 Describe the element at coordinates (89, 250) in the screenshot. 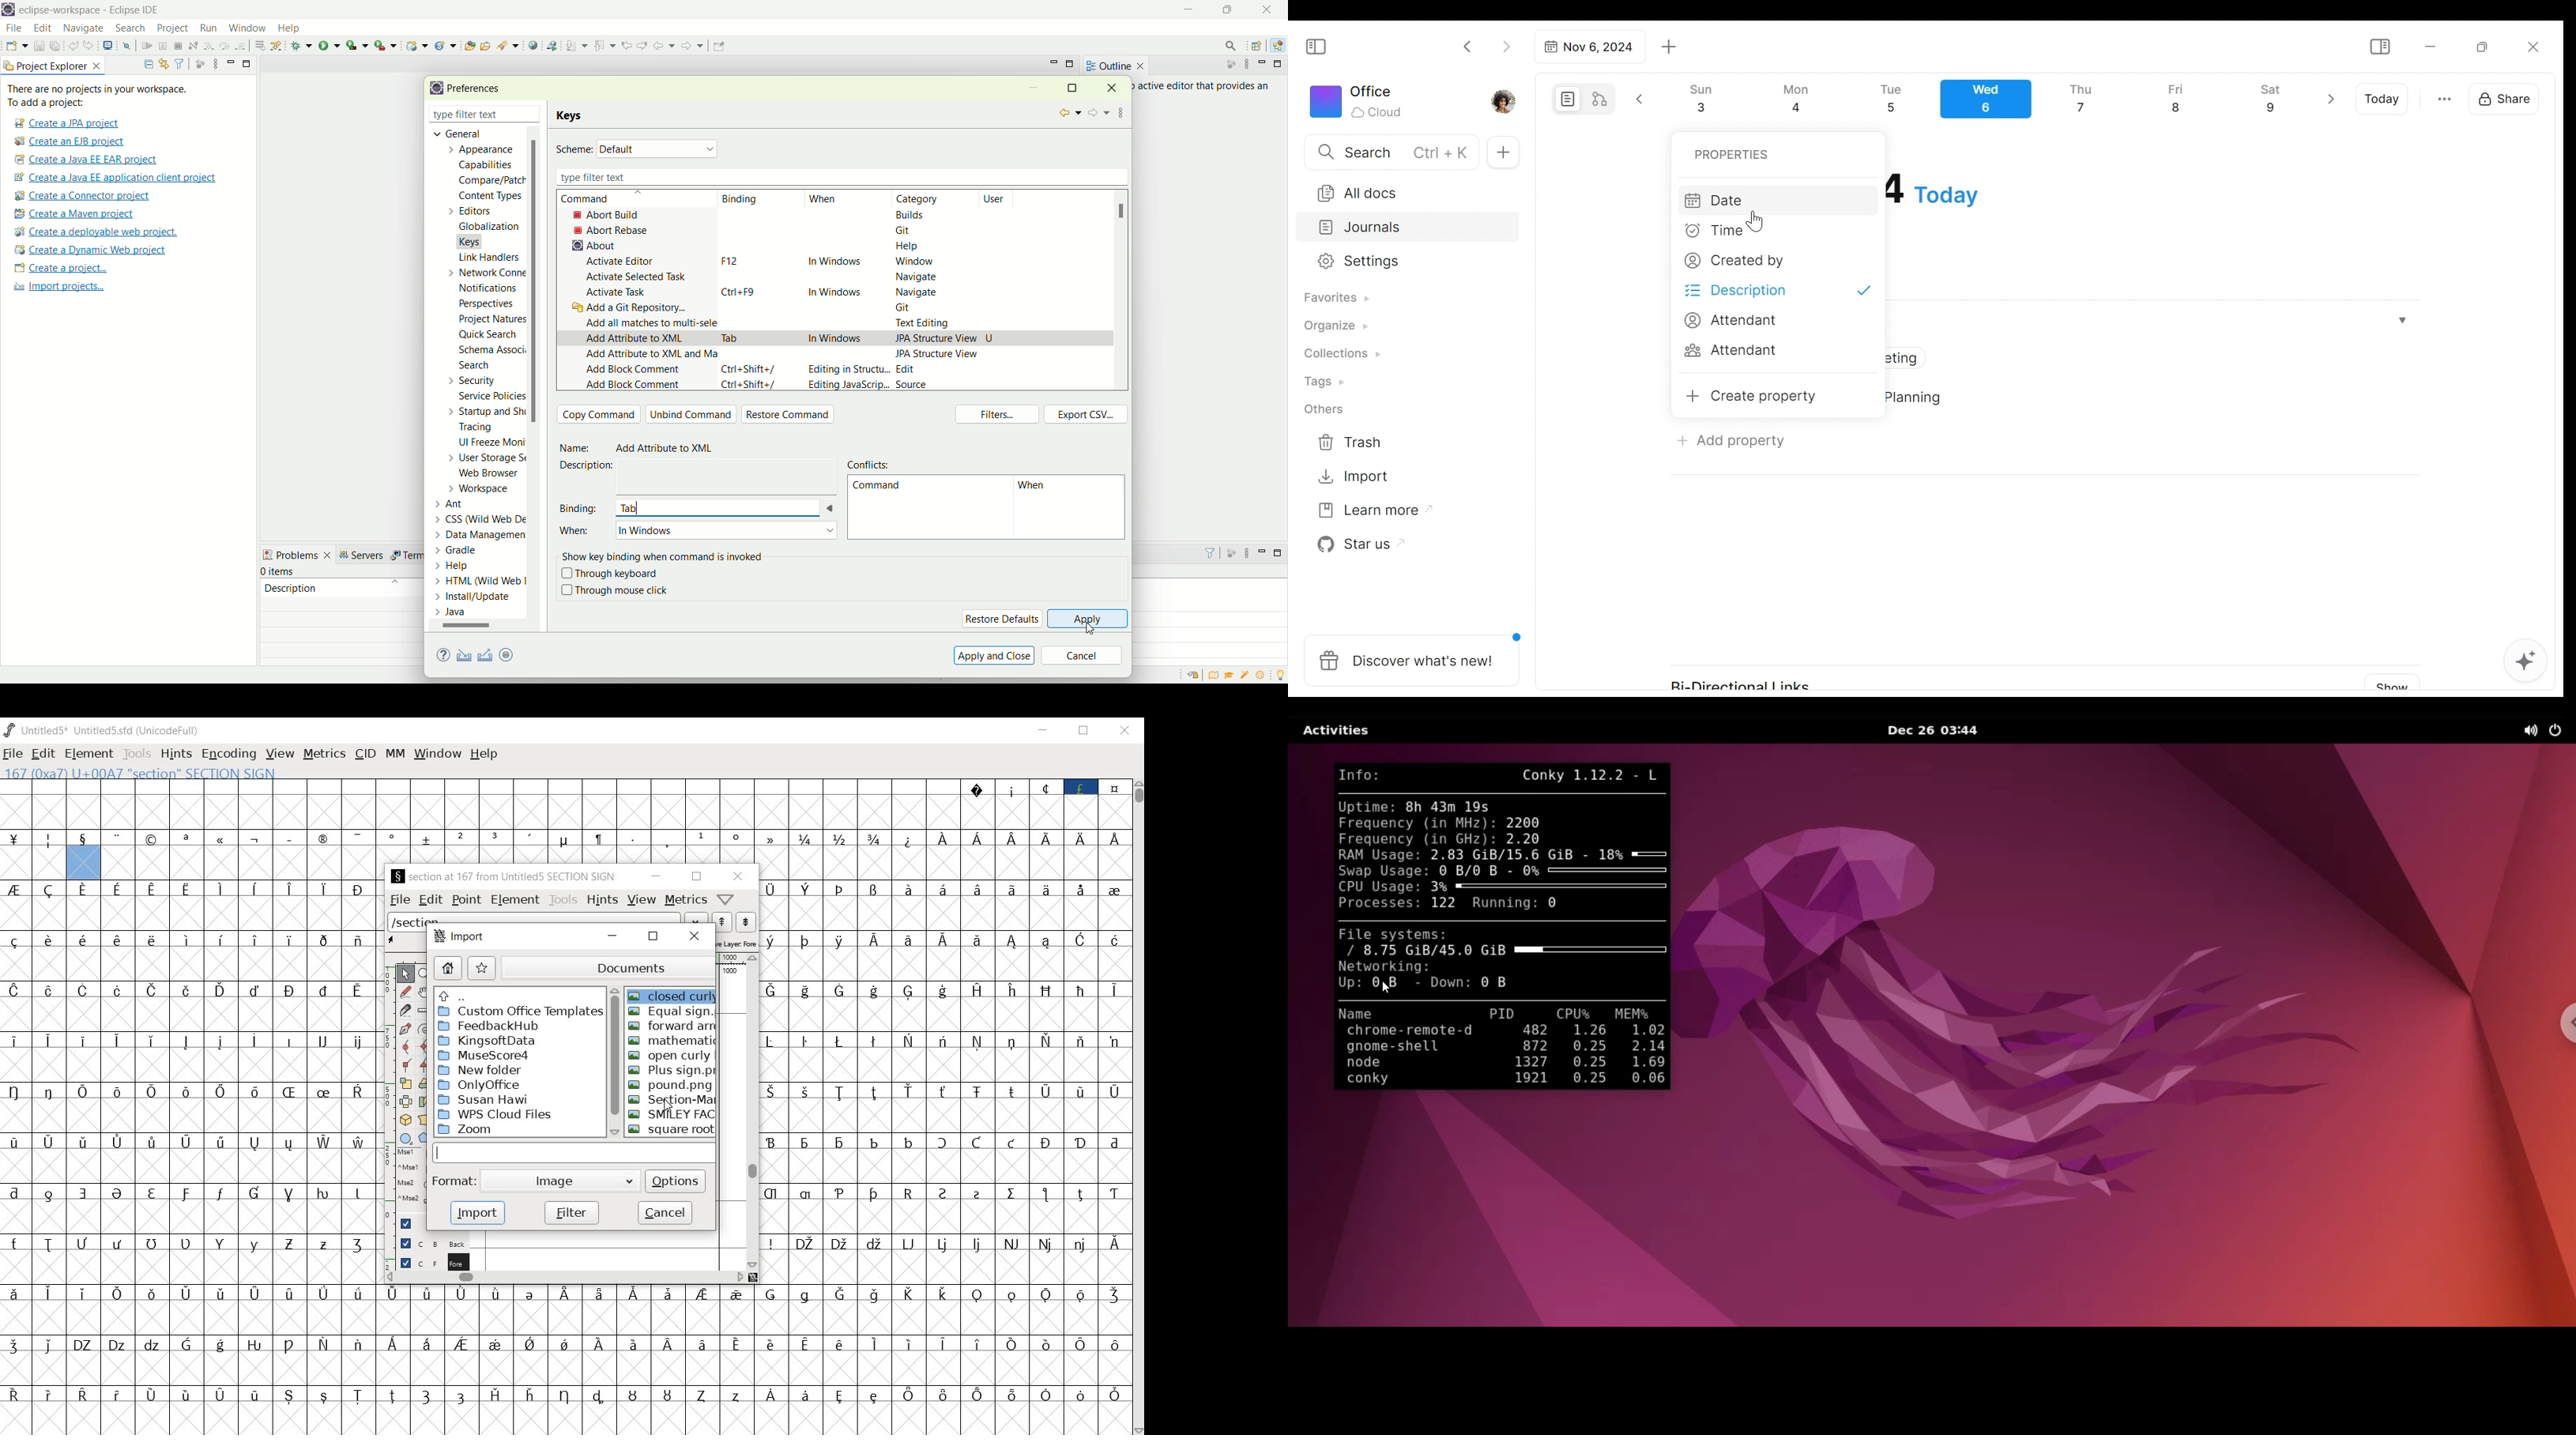

I see `create a dynamic web project` at that location.